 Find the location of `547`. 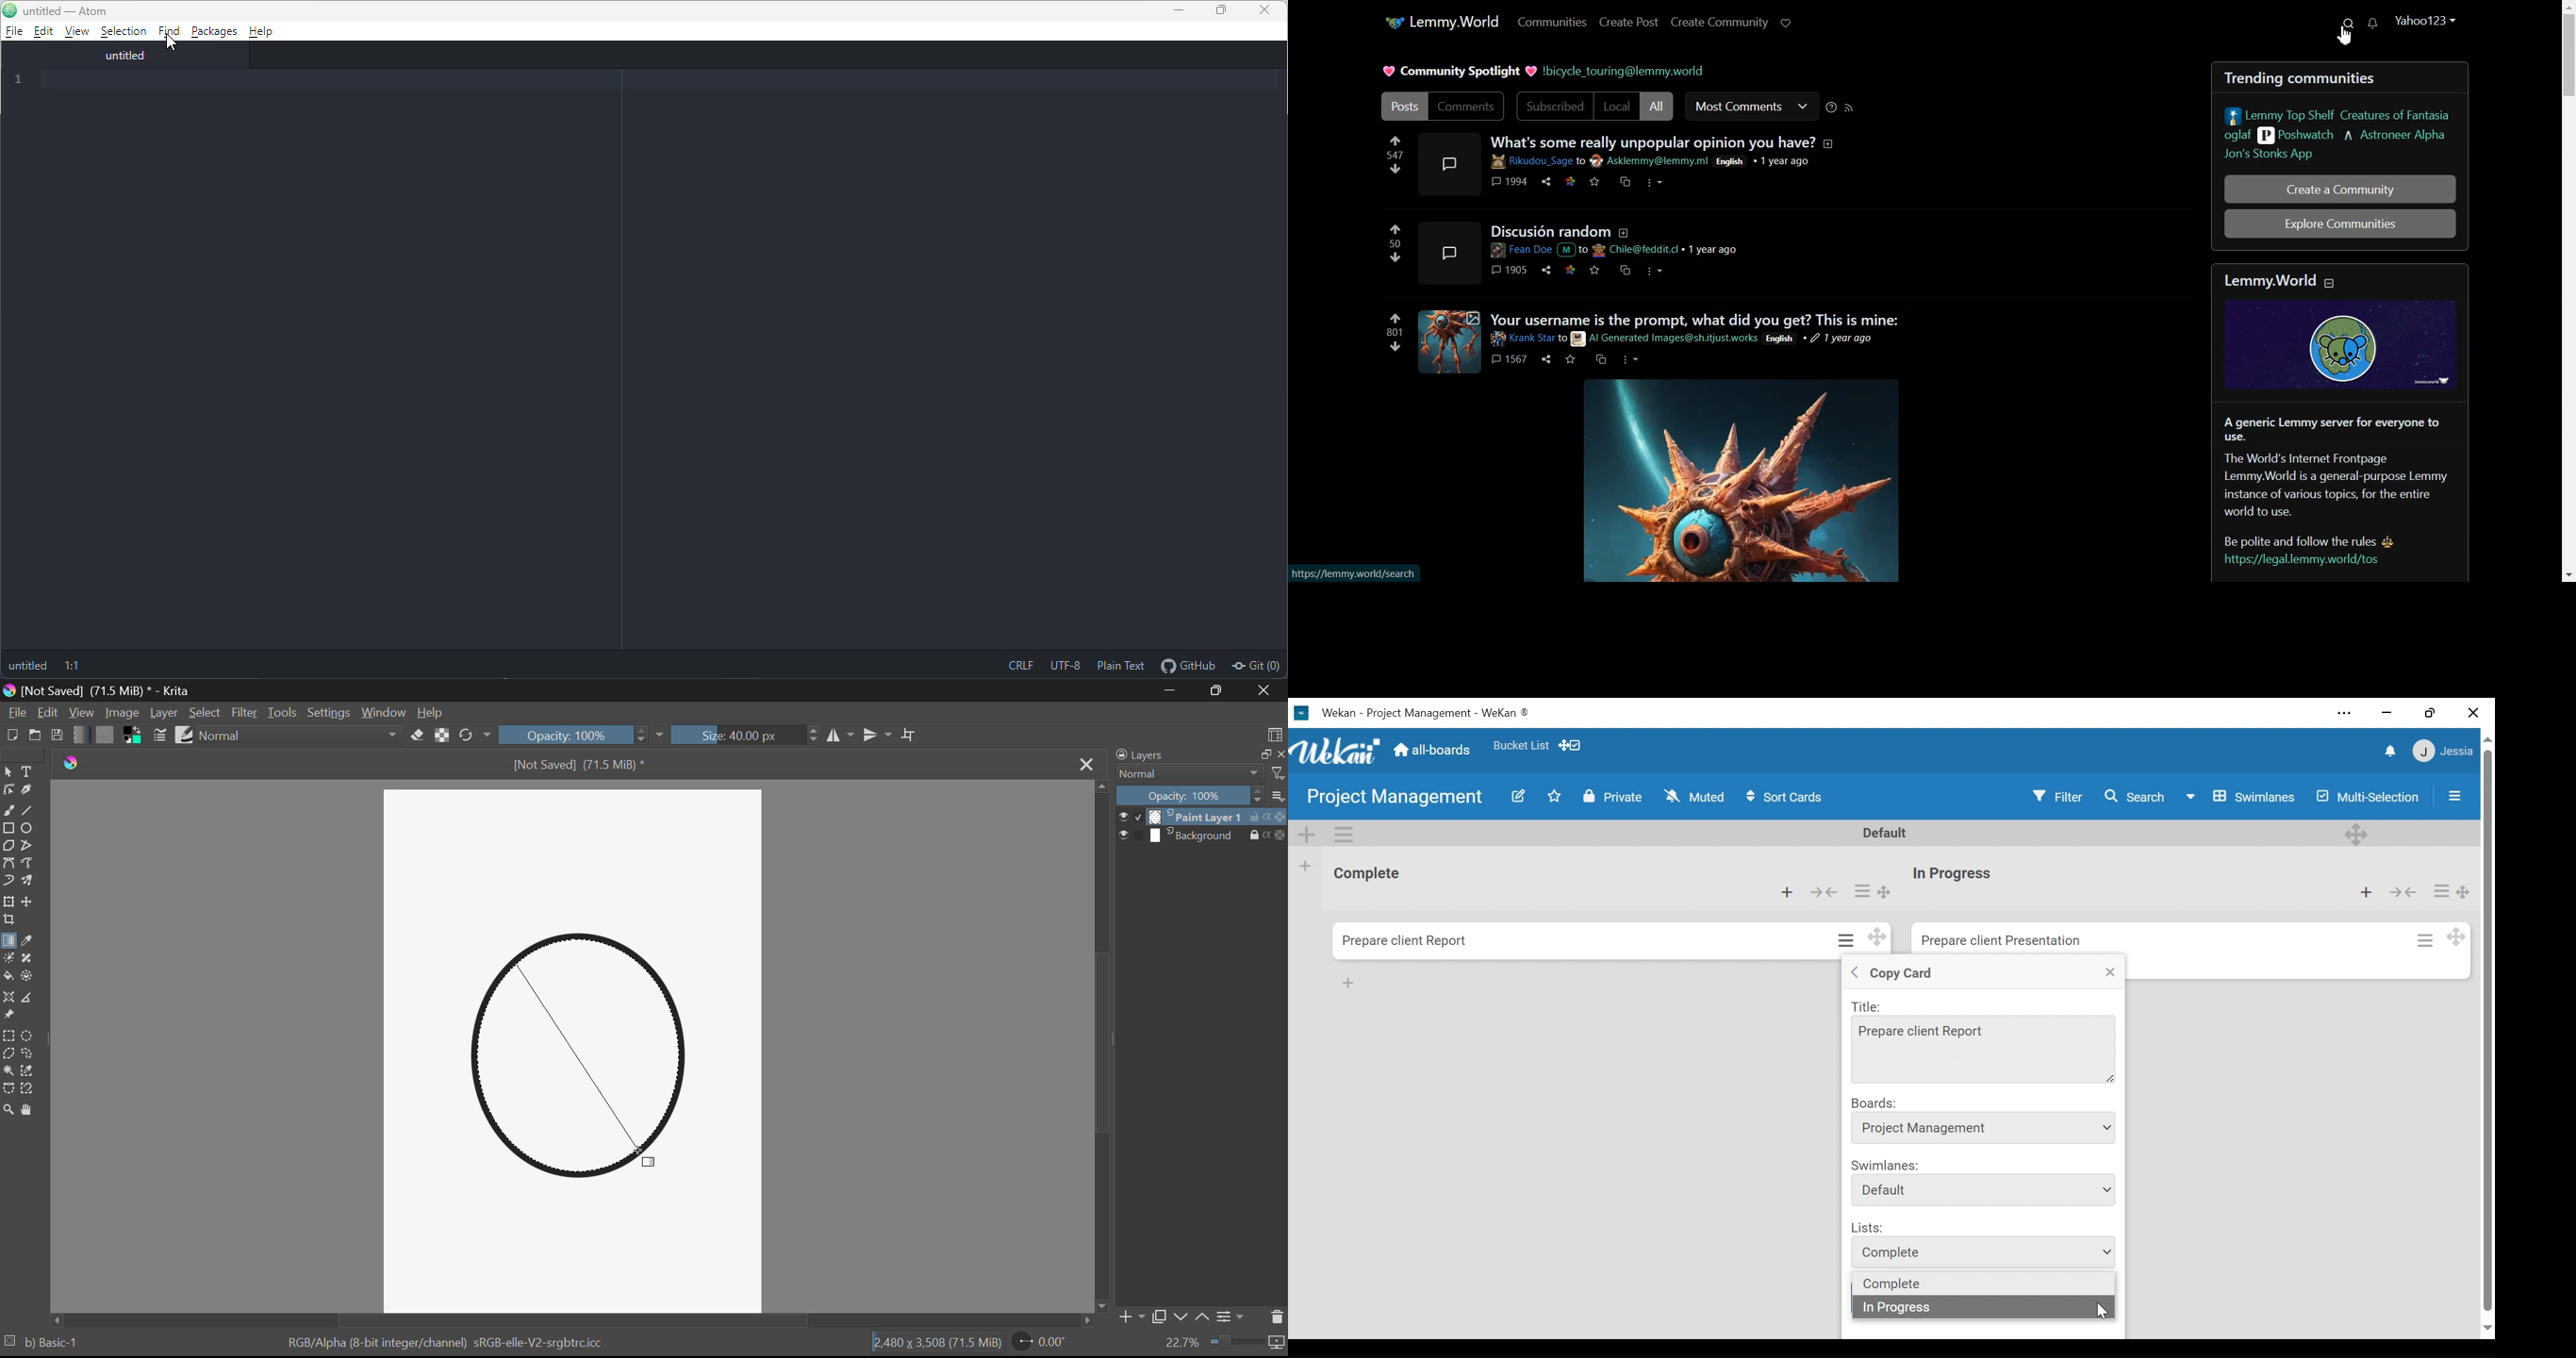

547 is located at coordinates (1392, 157).